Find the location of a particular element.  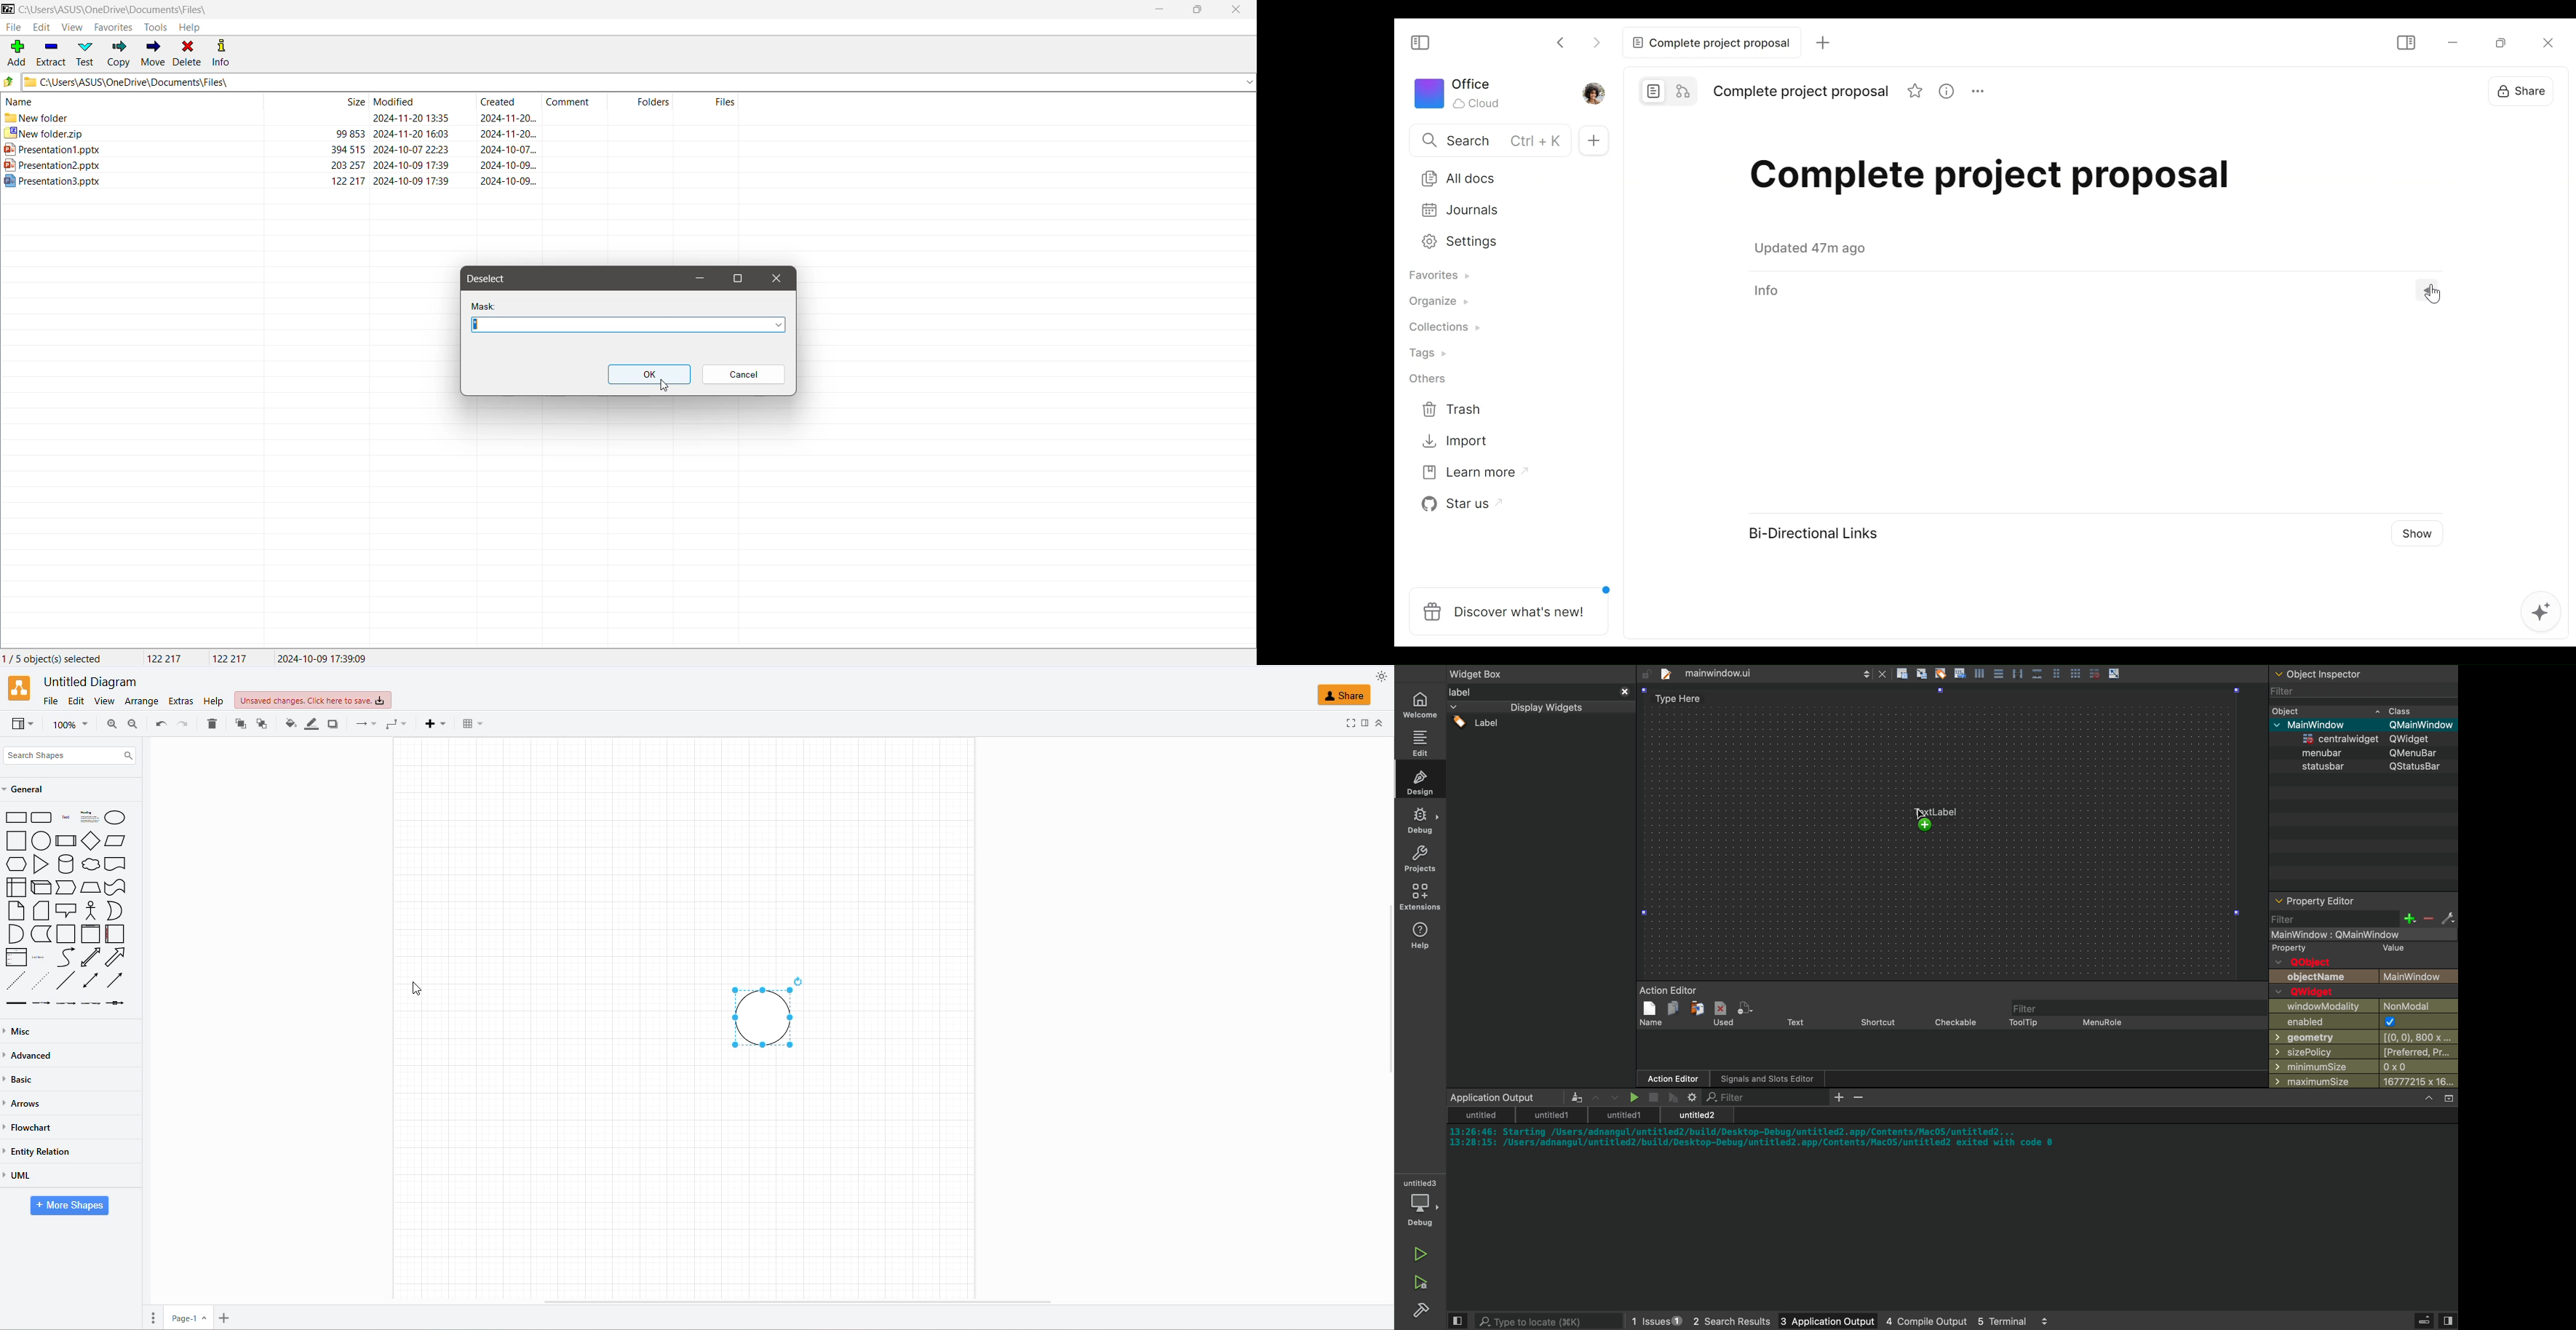

LIST is located at coordinates (17, 957).